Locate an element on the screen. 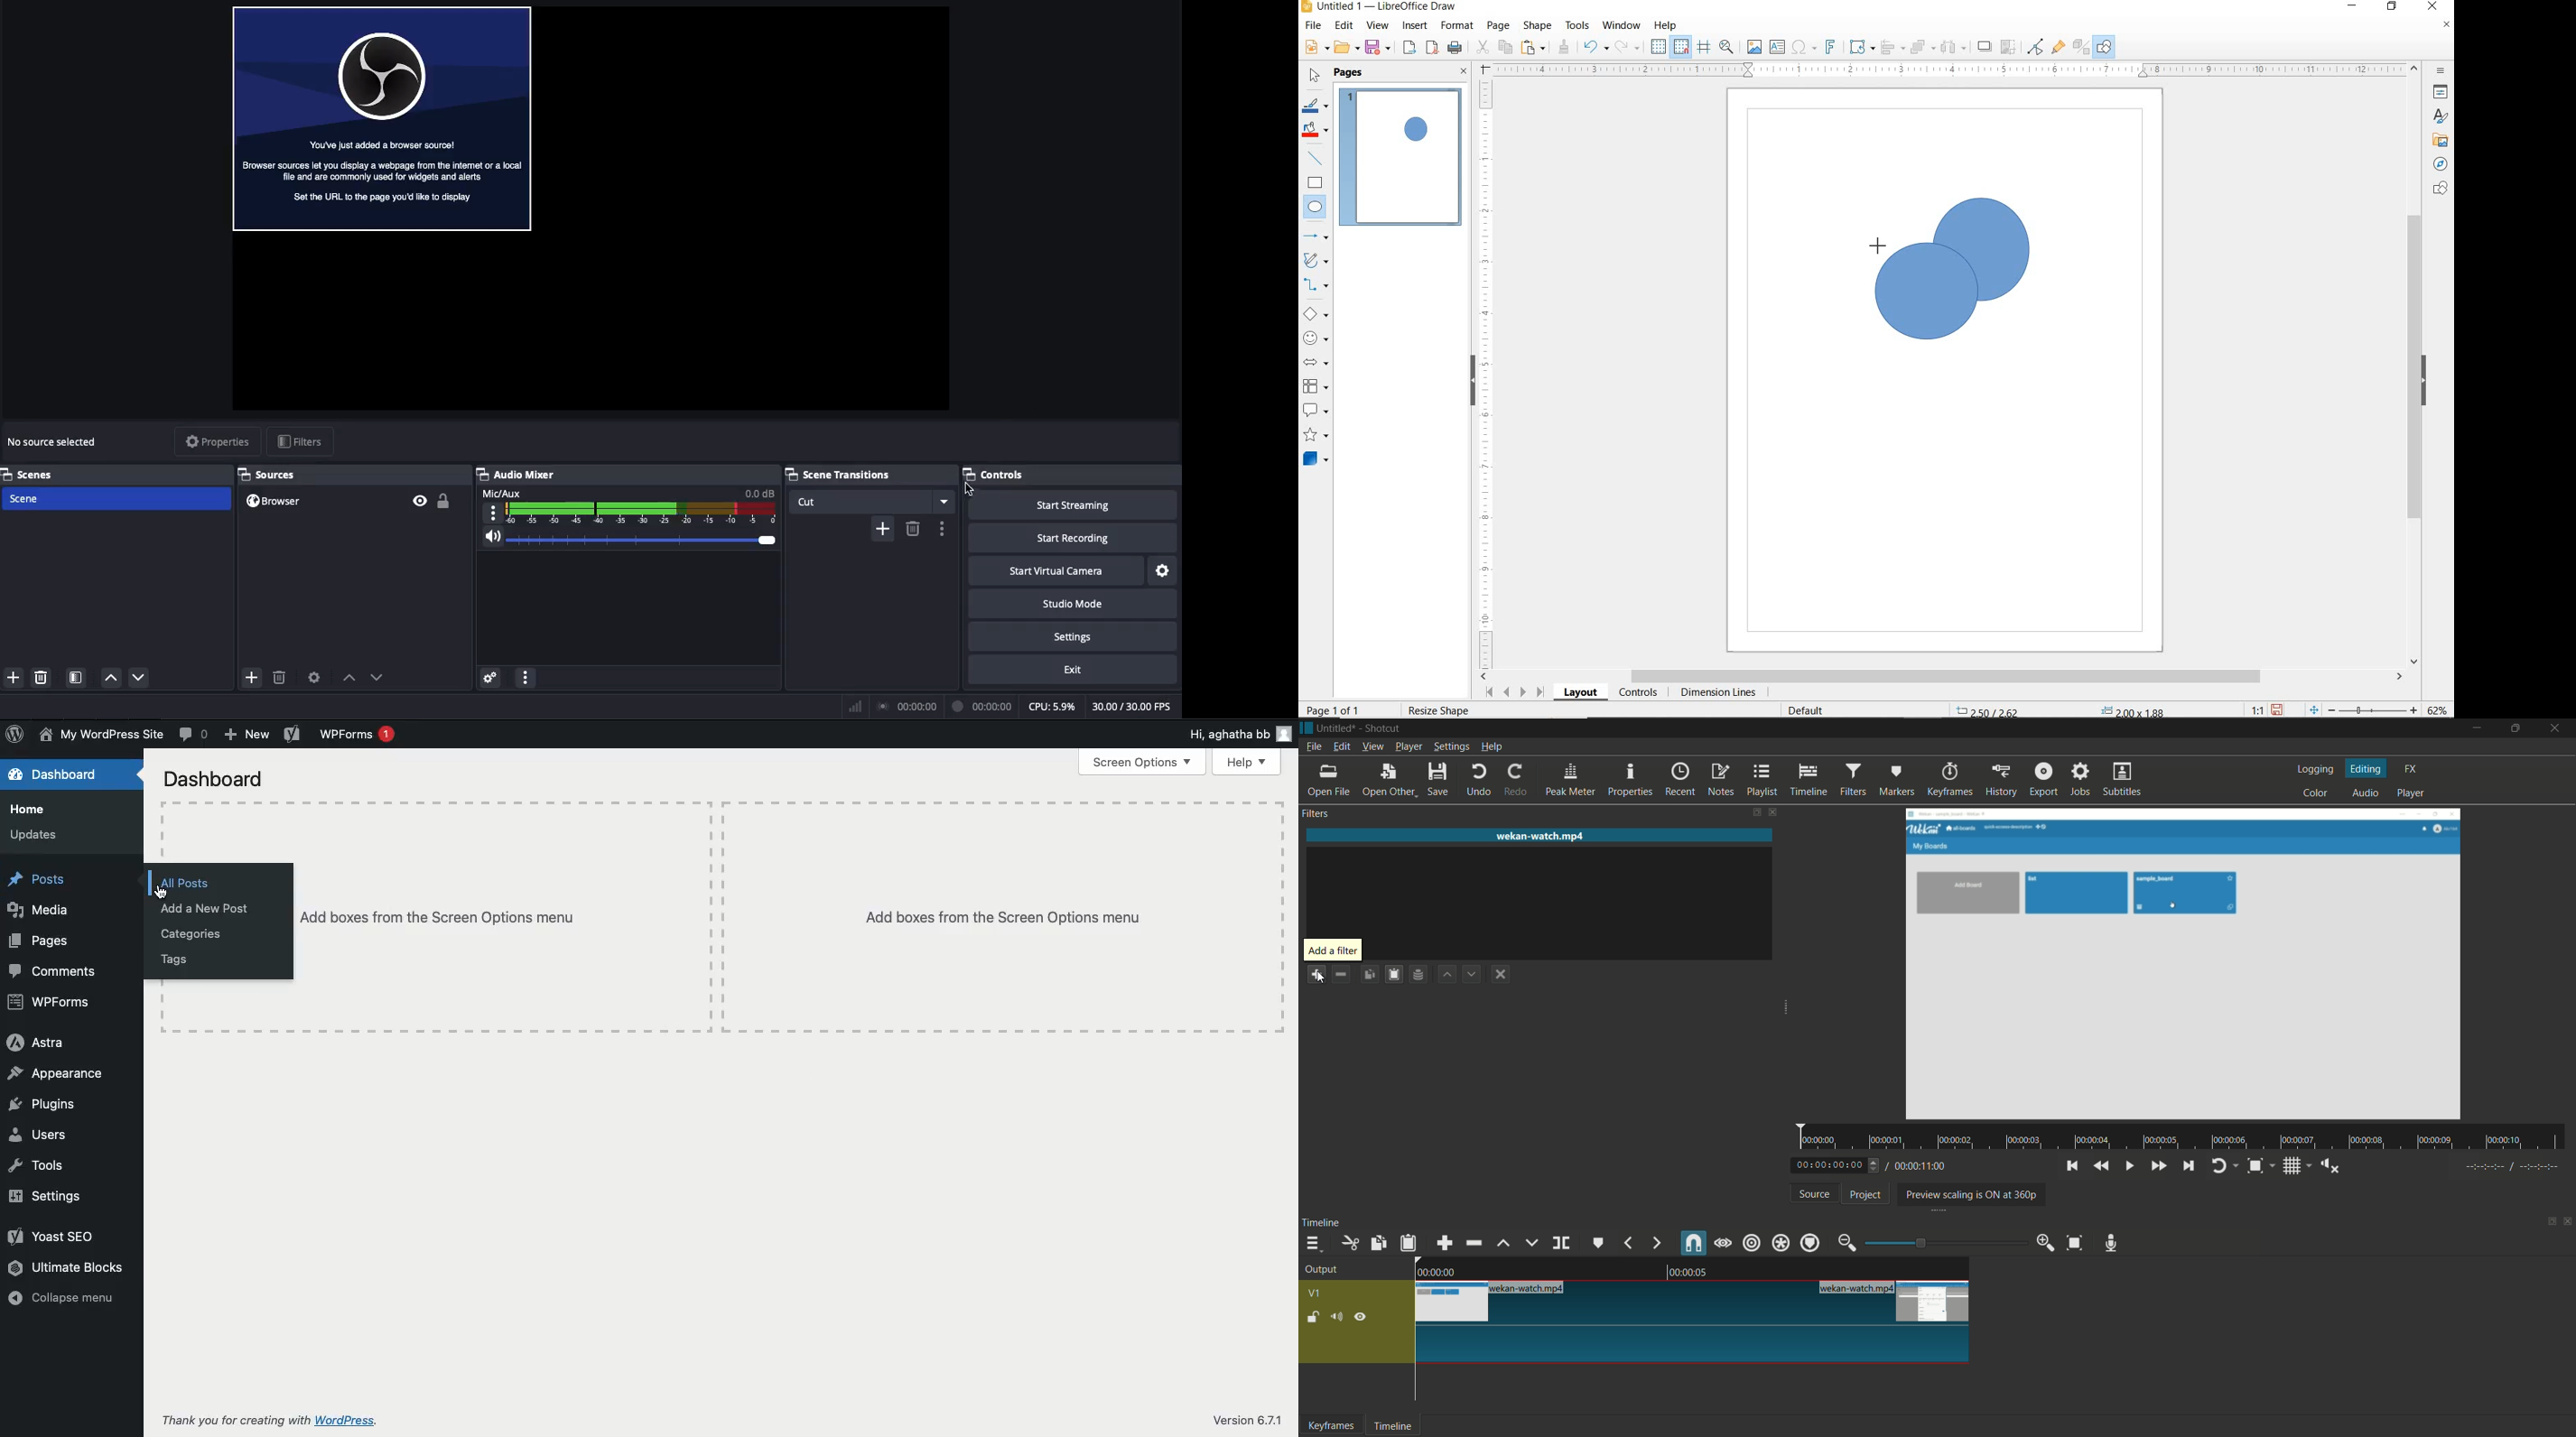 The width and height of the screenshot is (2576, 1456). REDO is located at coordinates (1628, 47).